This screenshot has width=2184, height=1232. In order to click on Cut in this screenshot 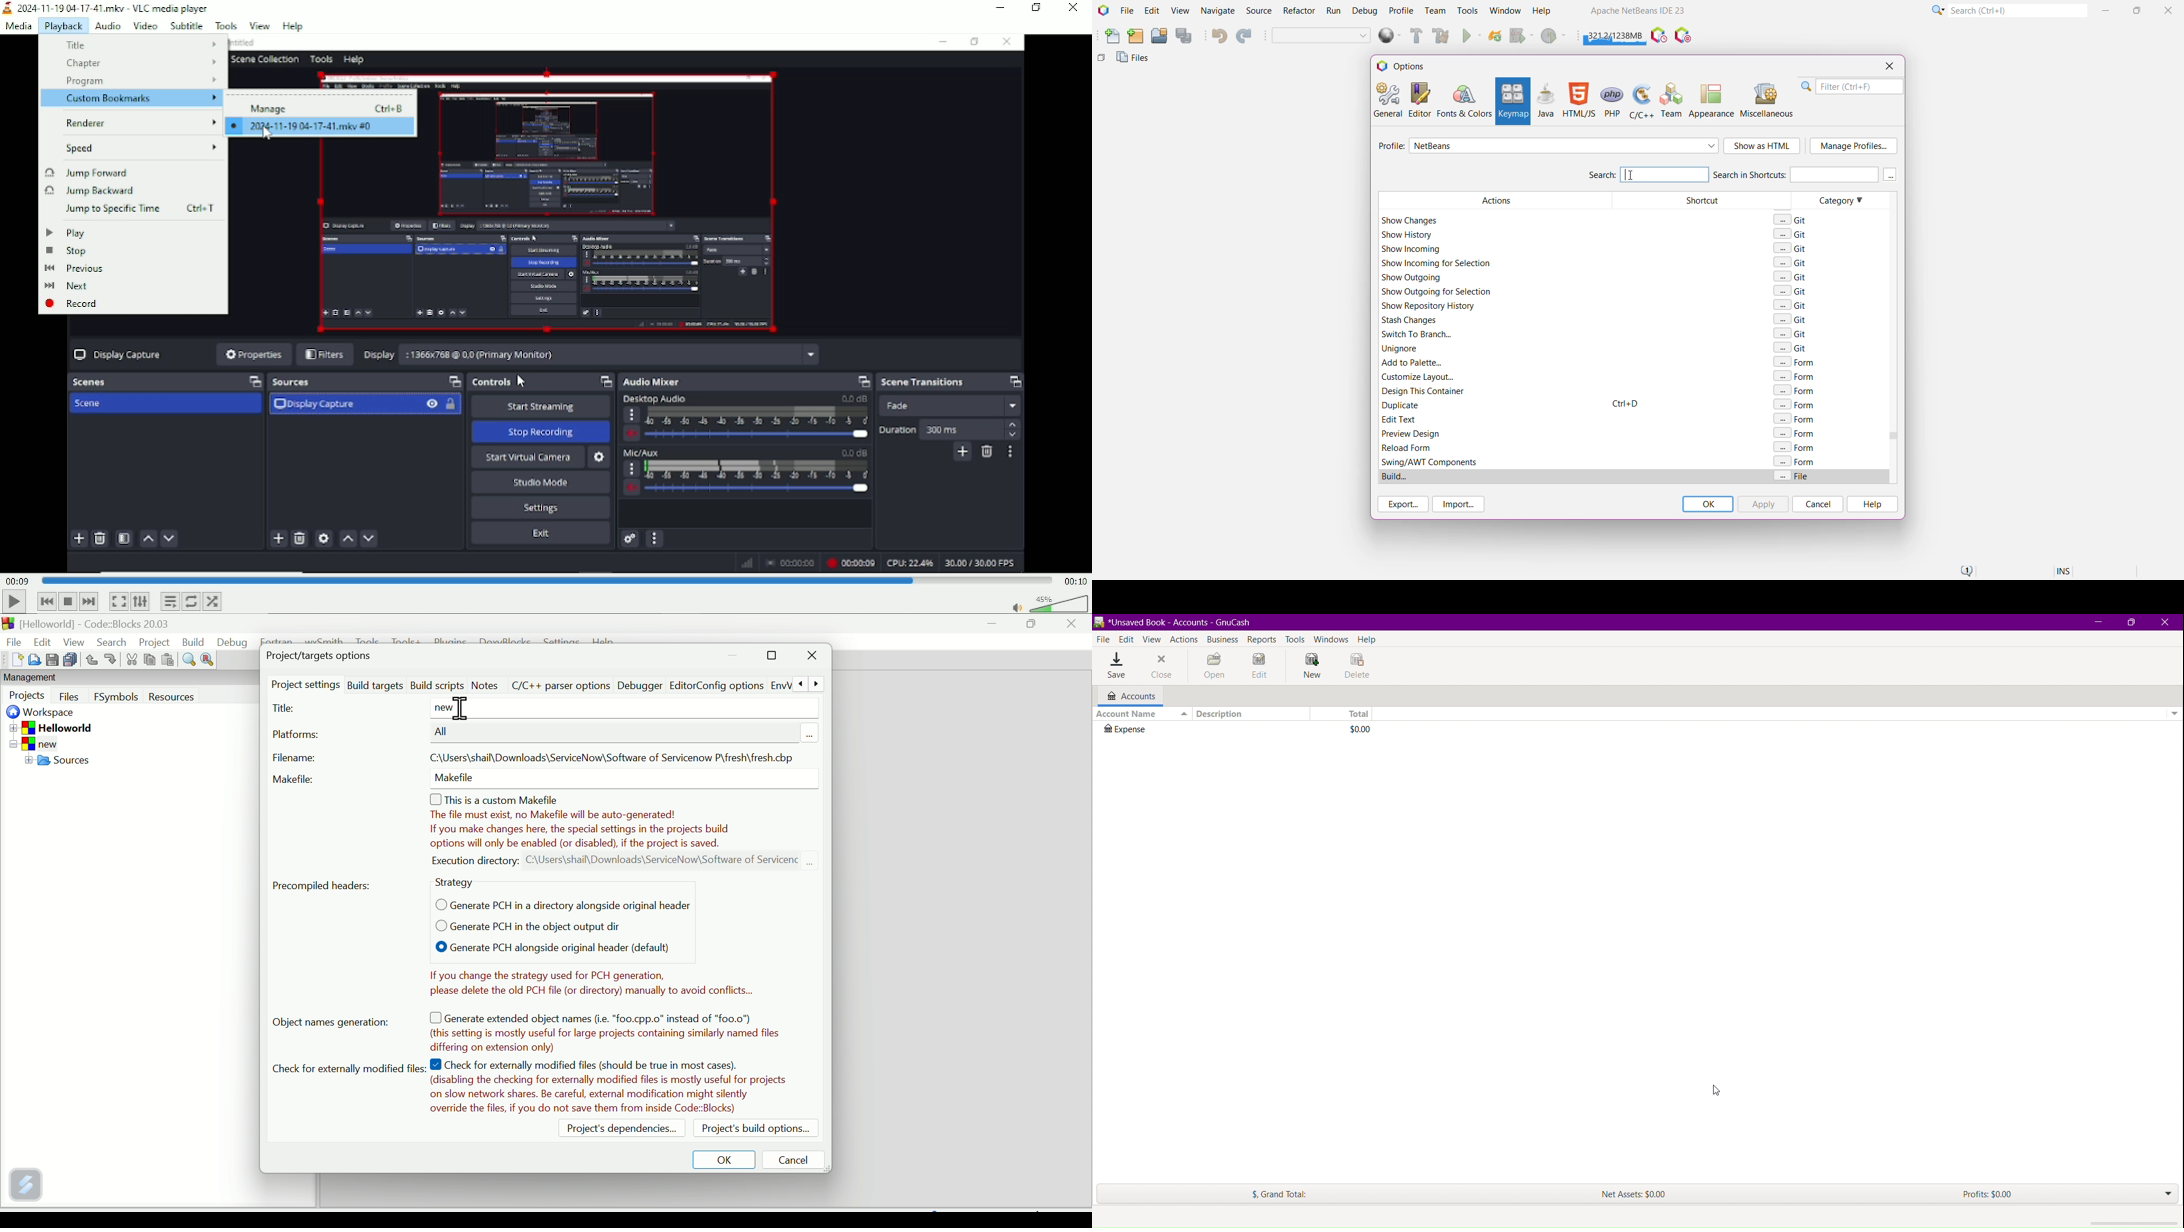, I will do `click(129, 661)`.